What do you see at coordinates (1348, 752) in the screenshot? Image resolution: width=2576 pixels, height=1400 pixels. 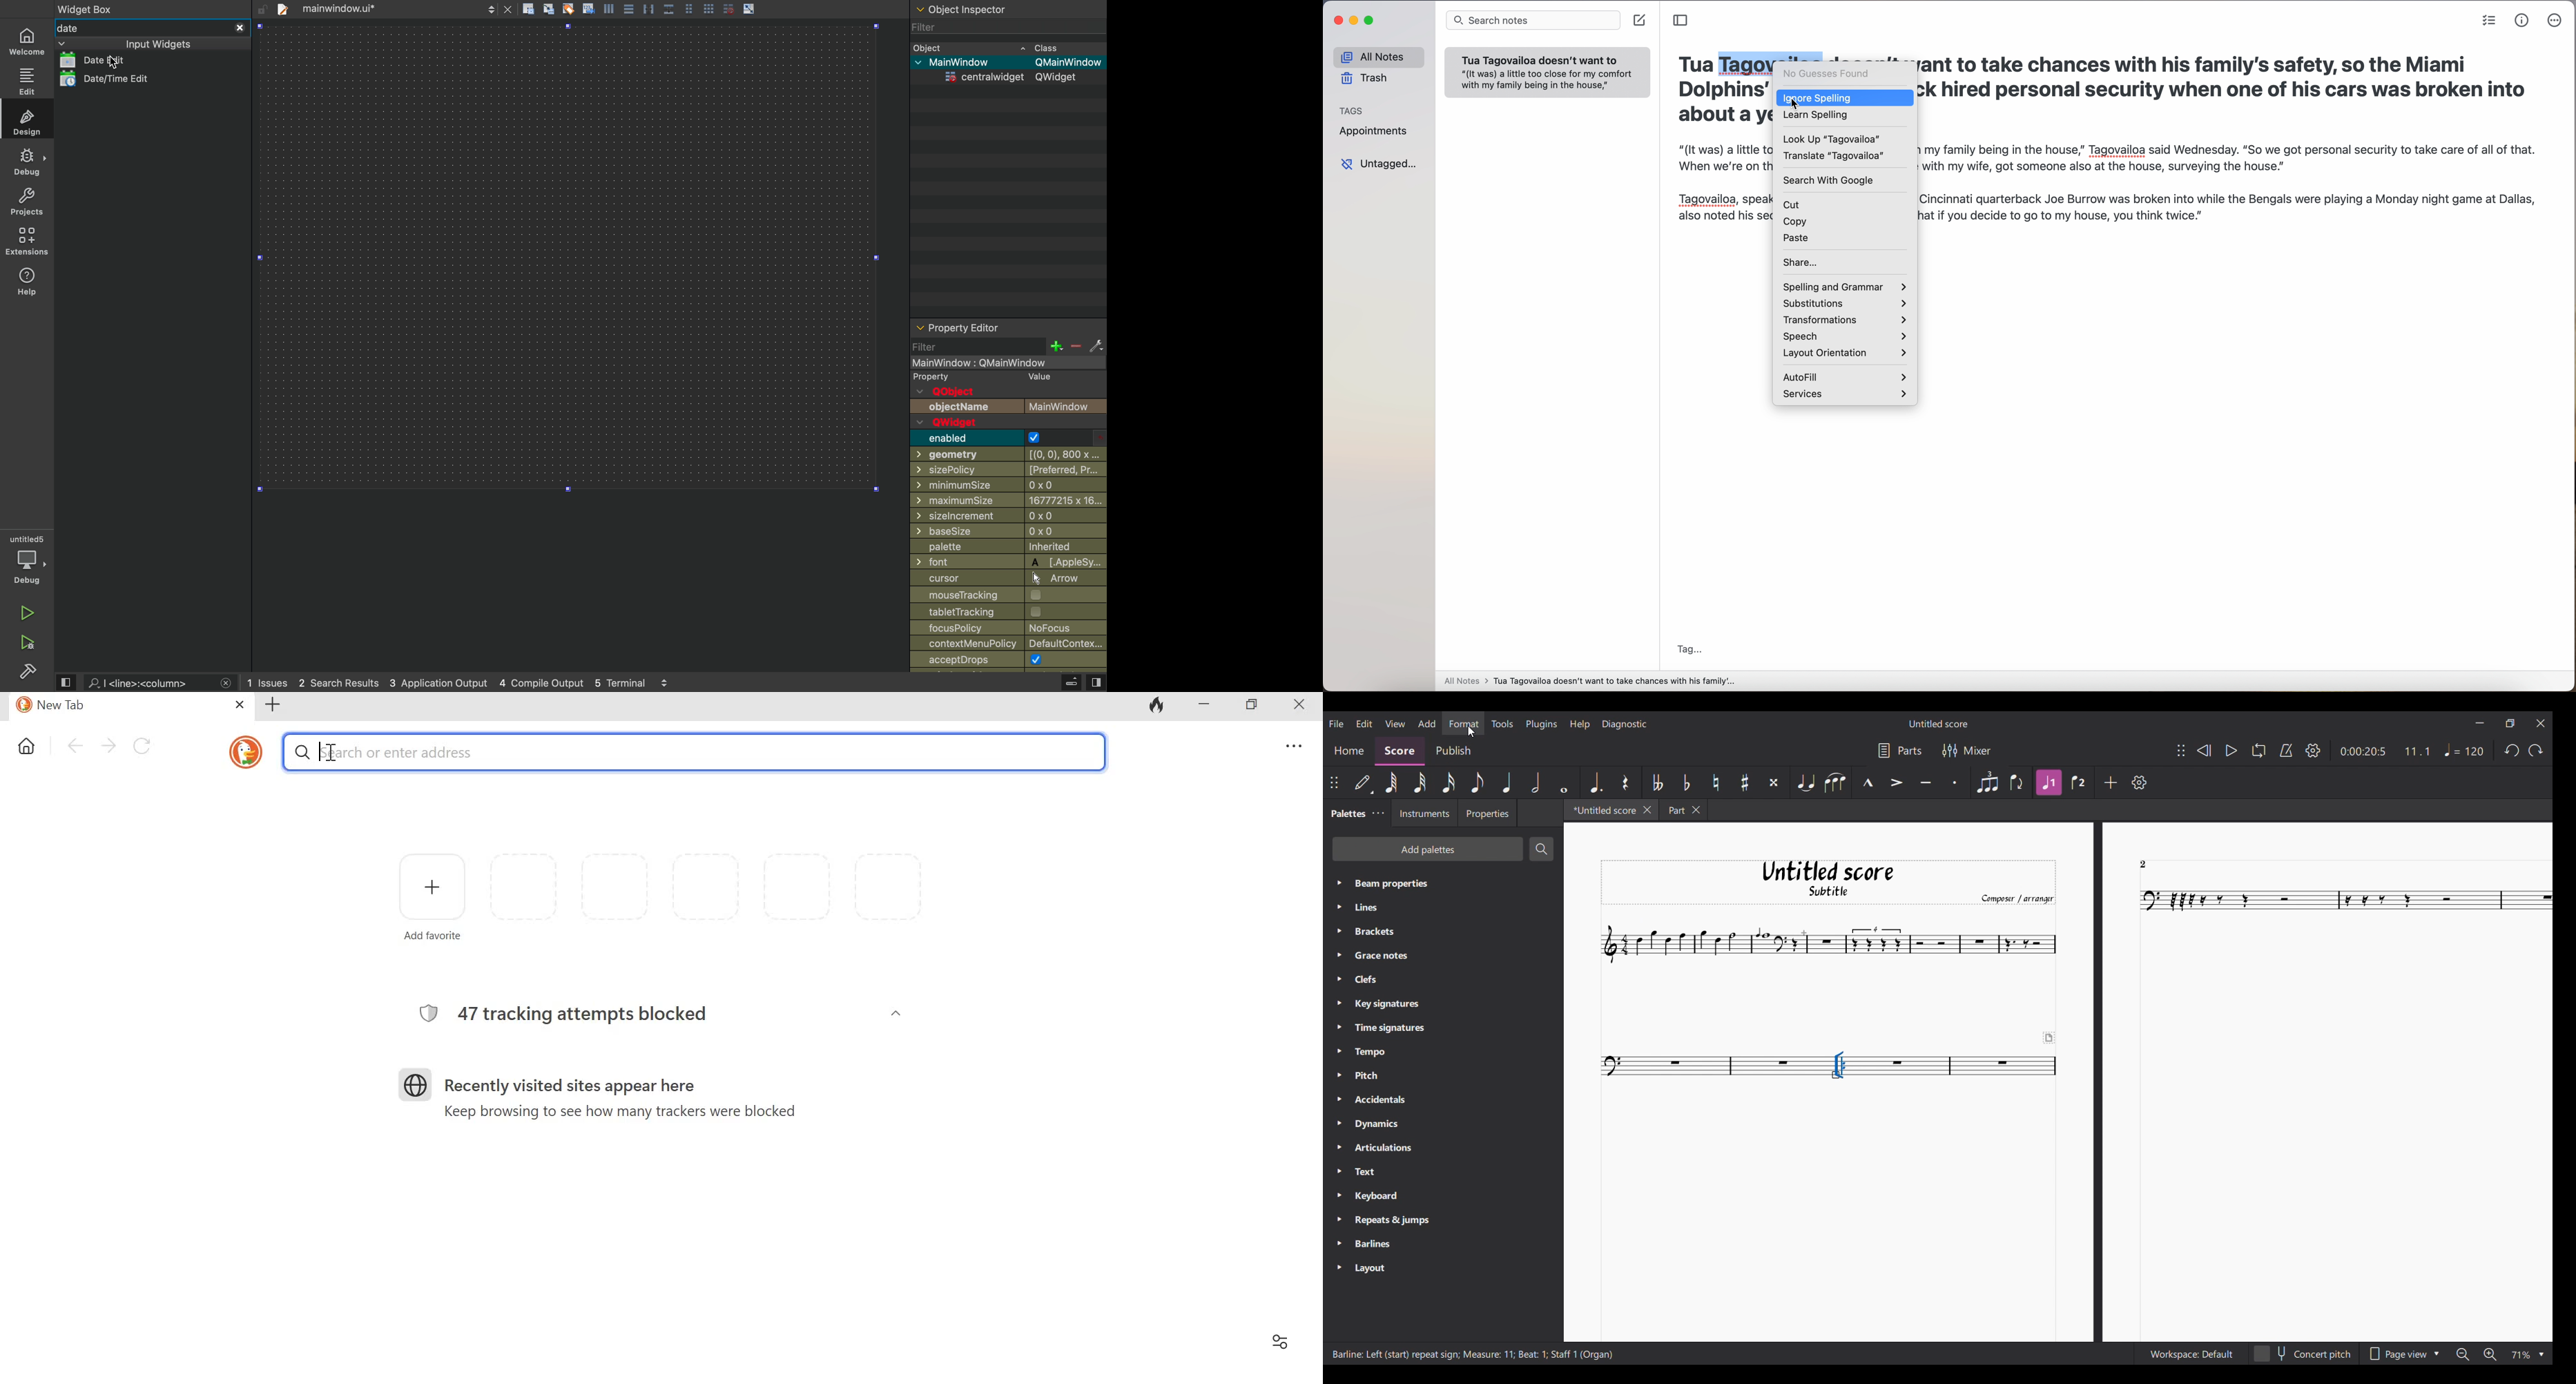 I see `Home` at bounding box center [1348, 752].